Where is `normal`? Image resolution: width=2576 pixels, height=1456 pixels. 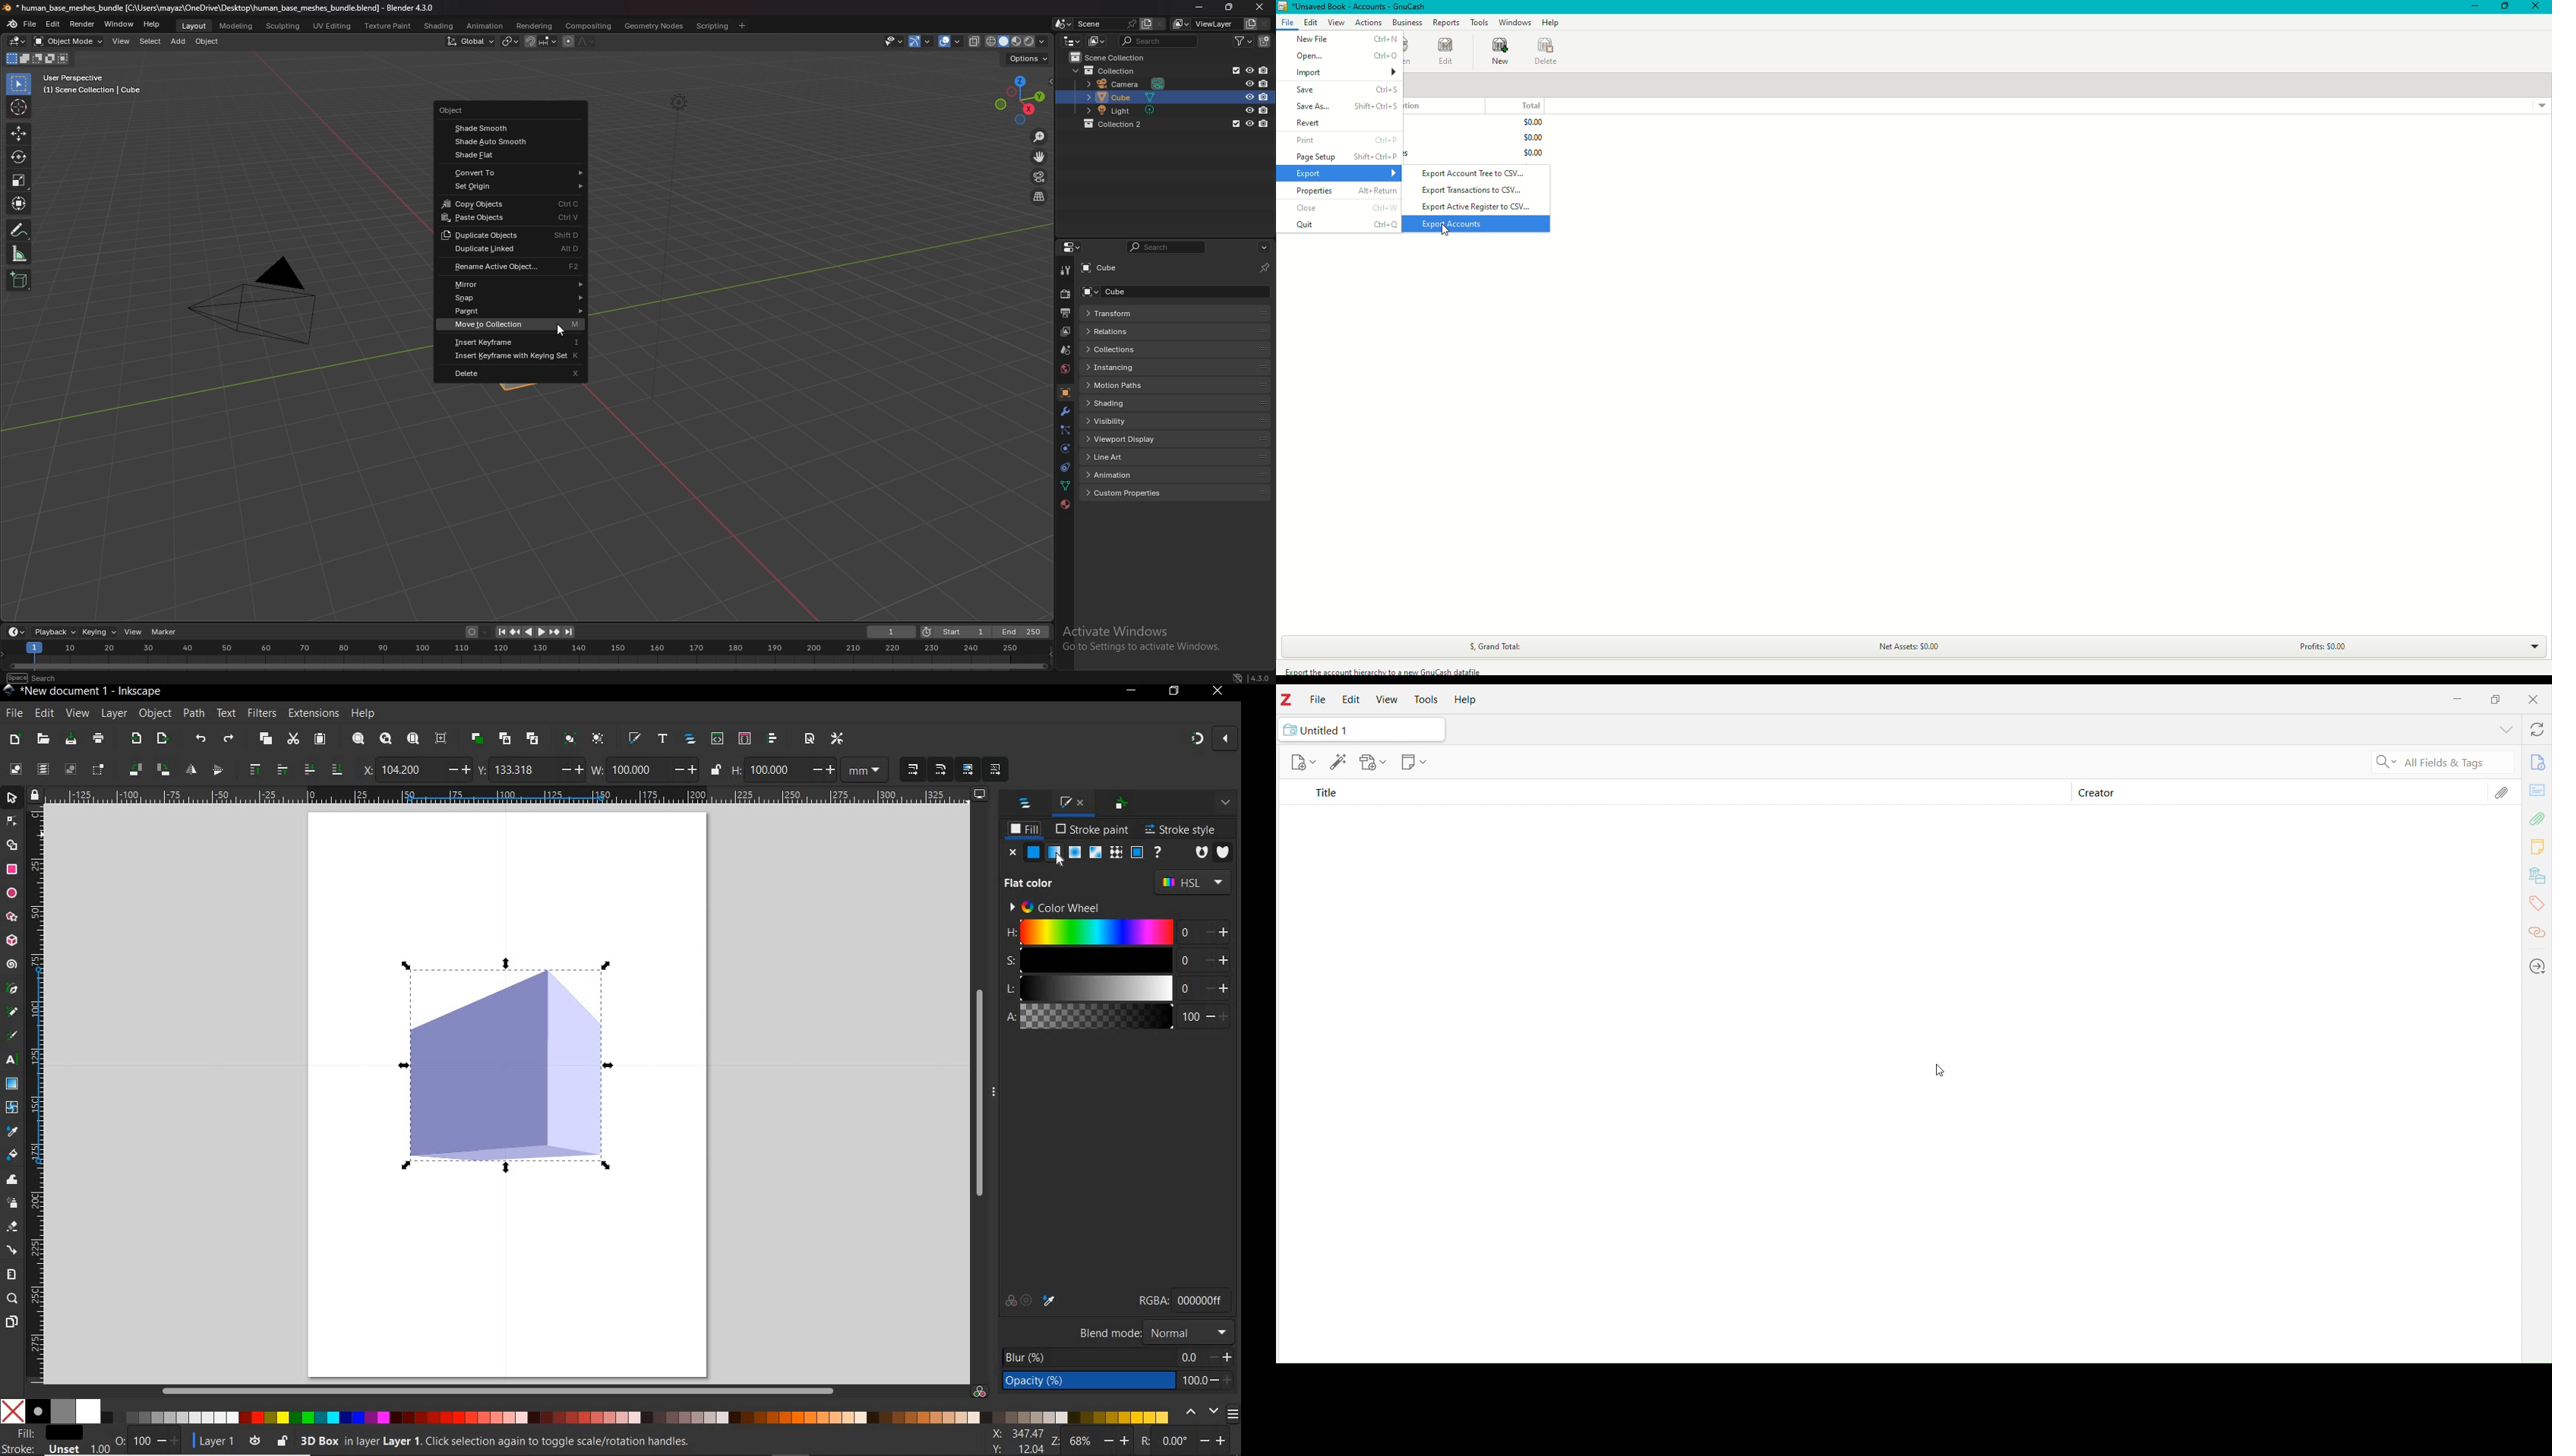
normal is located at coordinates (1189, 1332).